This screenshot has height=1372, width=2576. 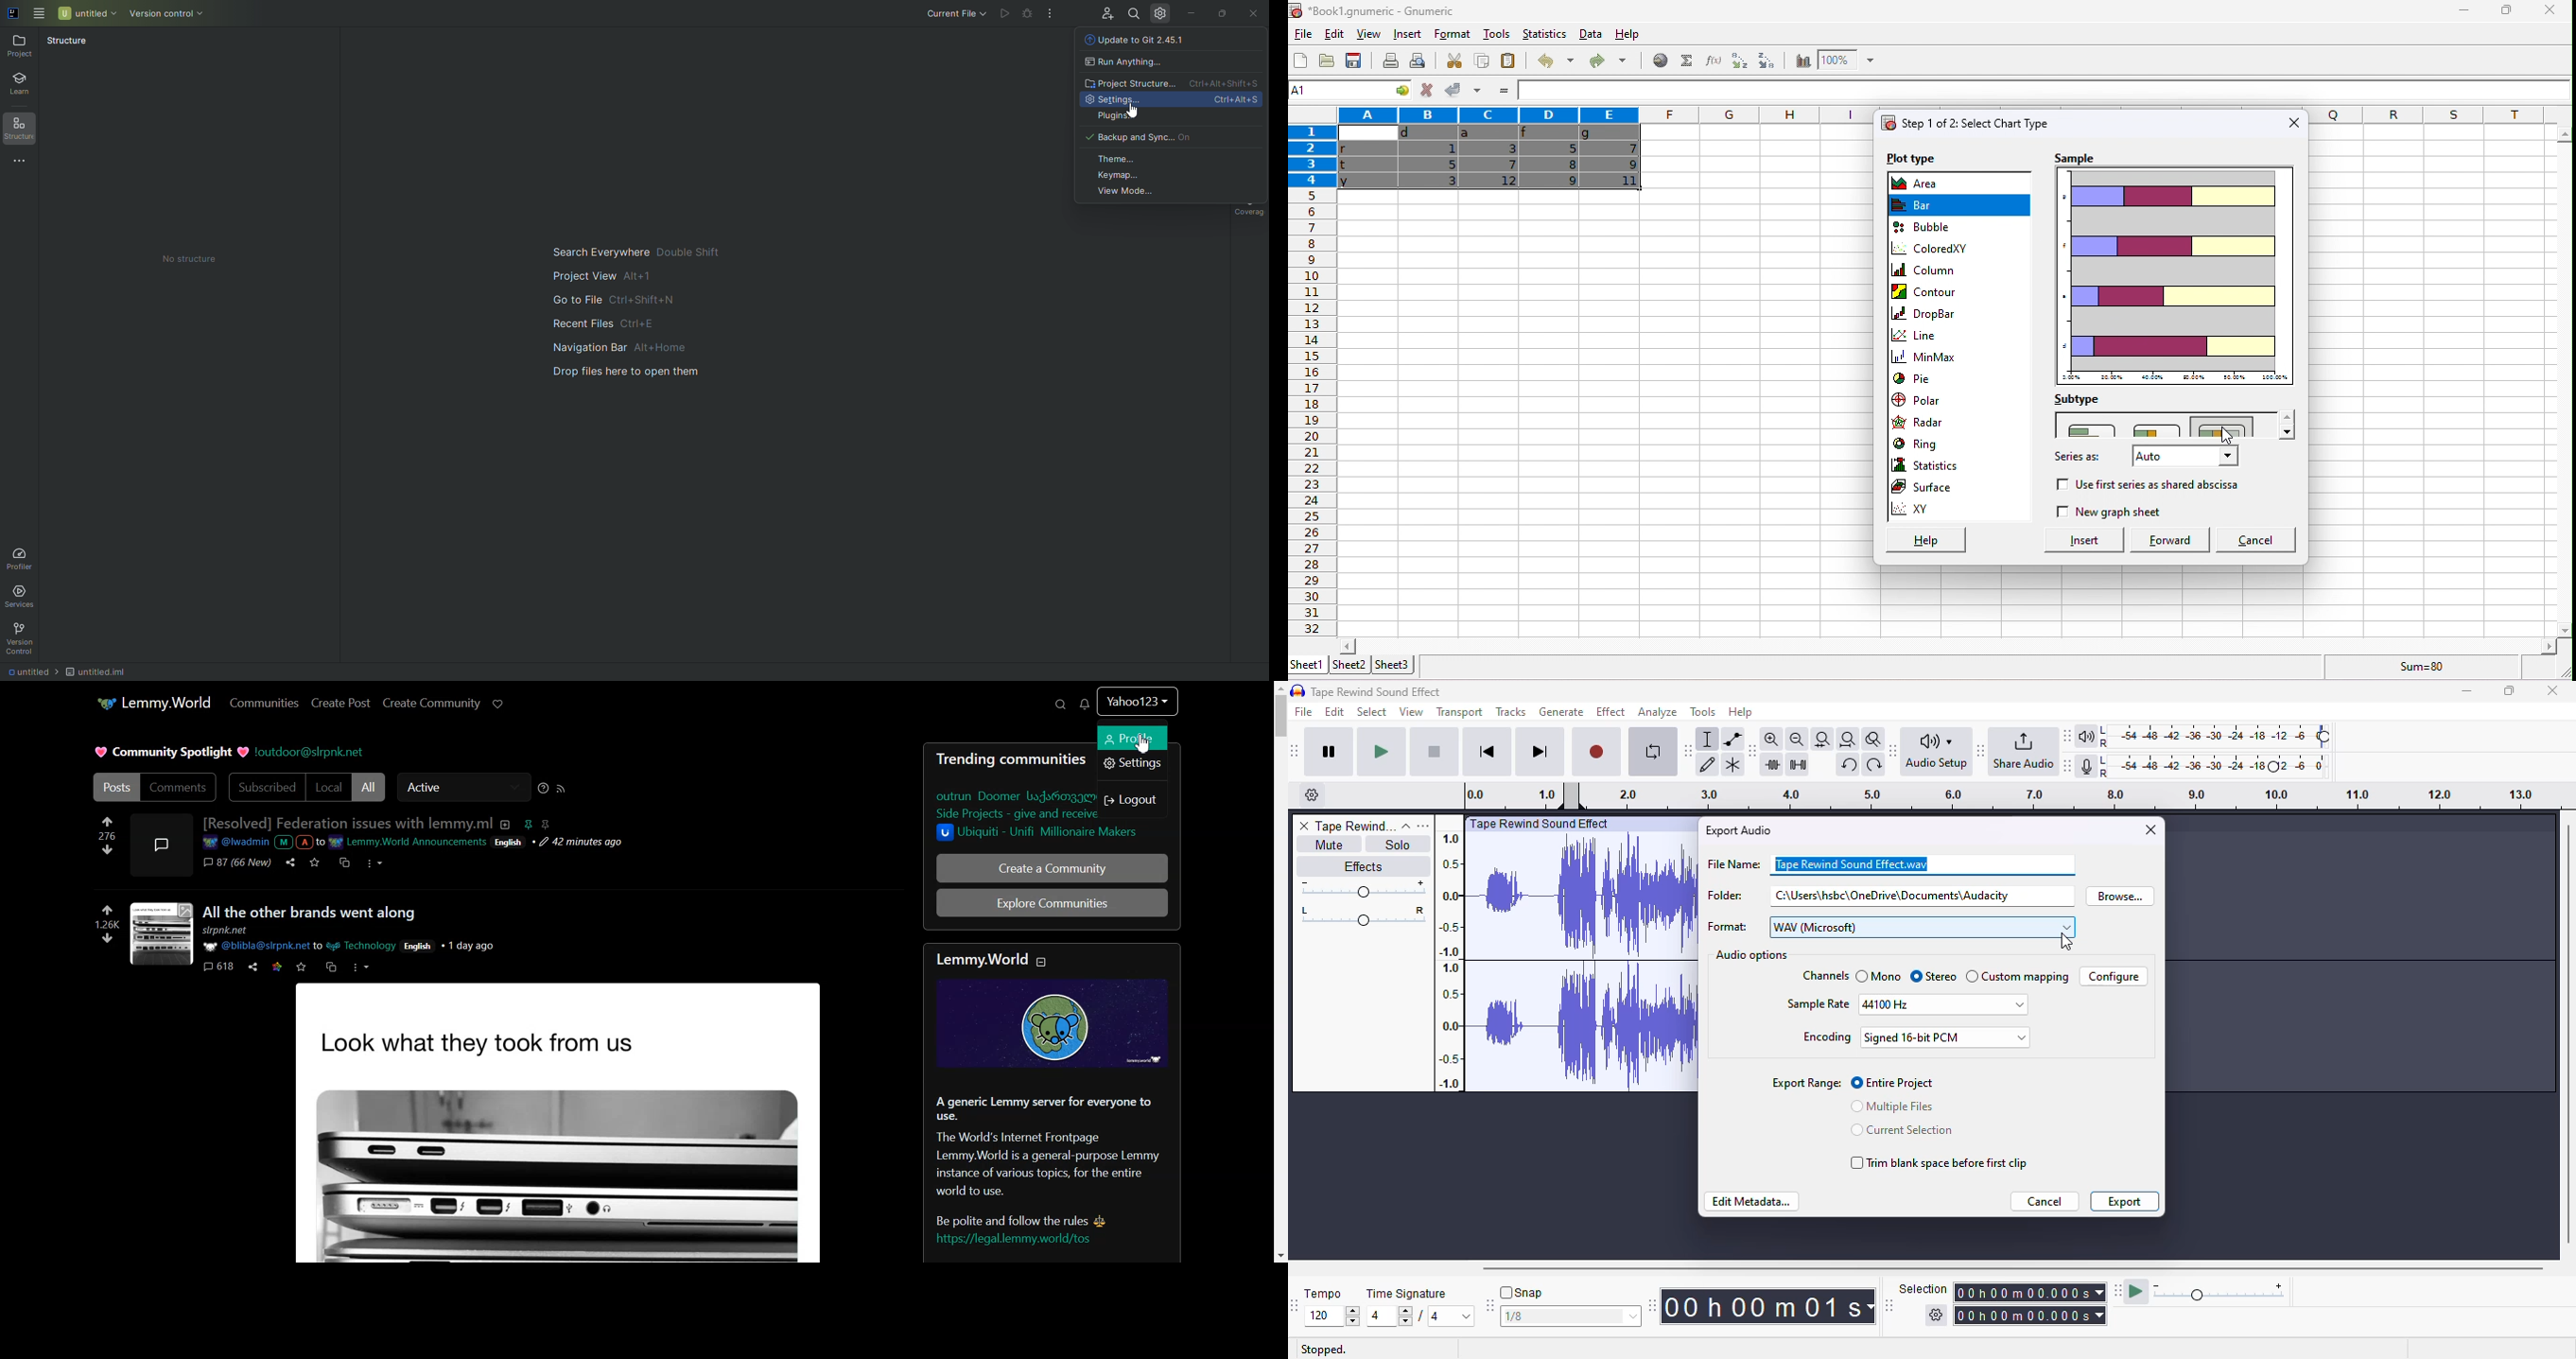 What do you see at coordinates (1738, 60) in the screenshot?
I see `sort ascending` at bounding box center [1738, 60].